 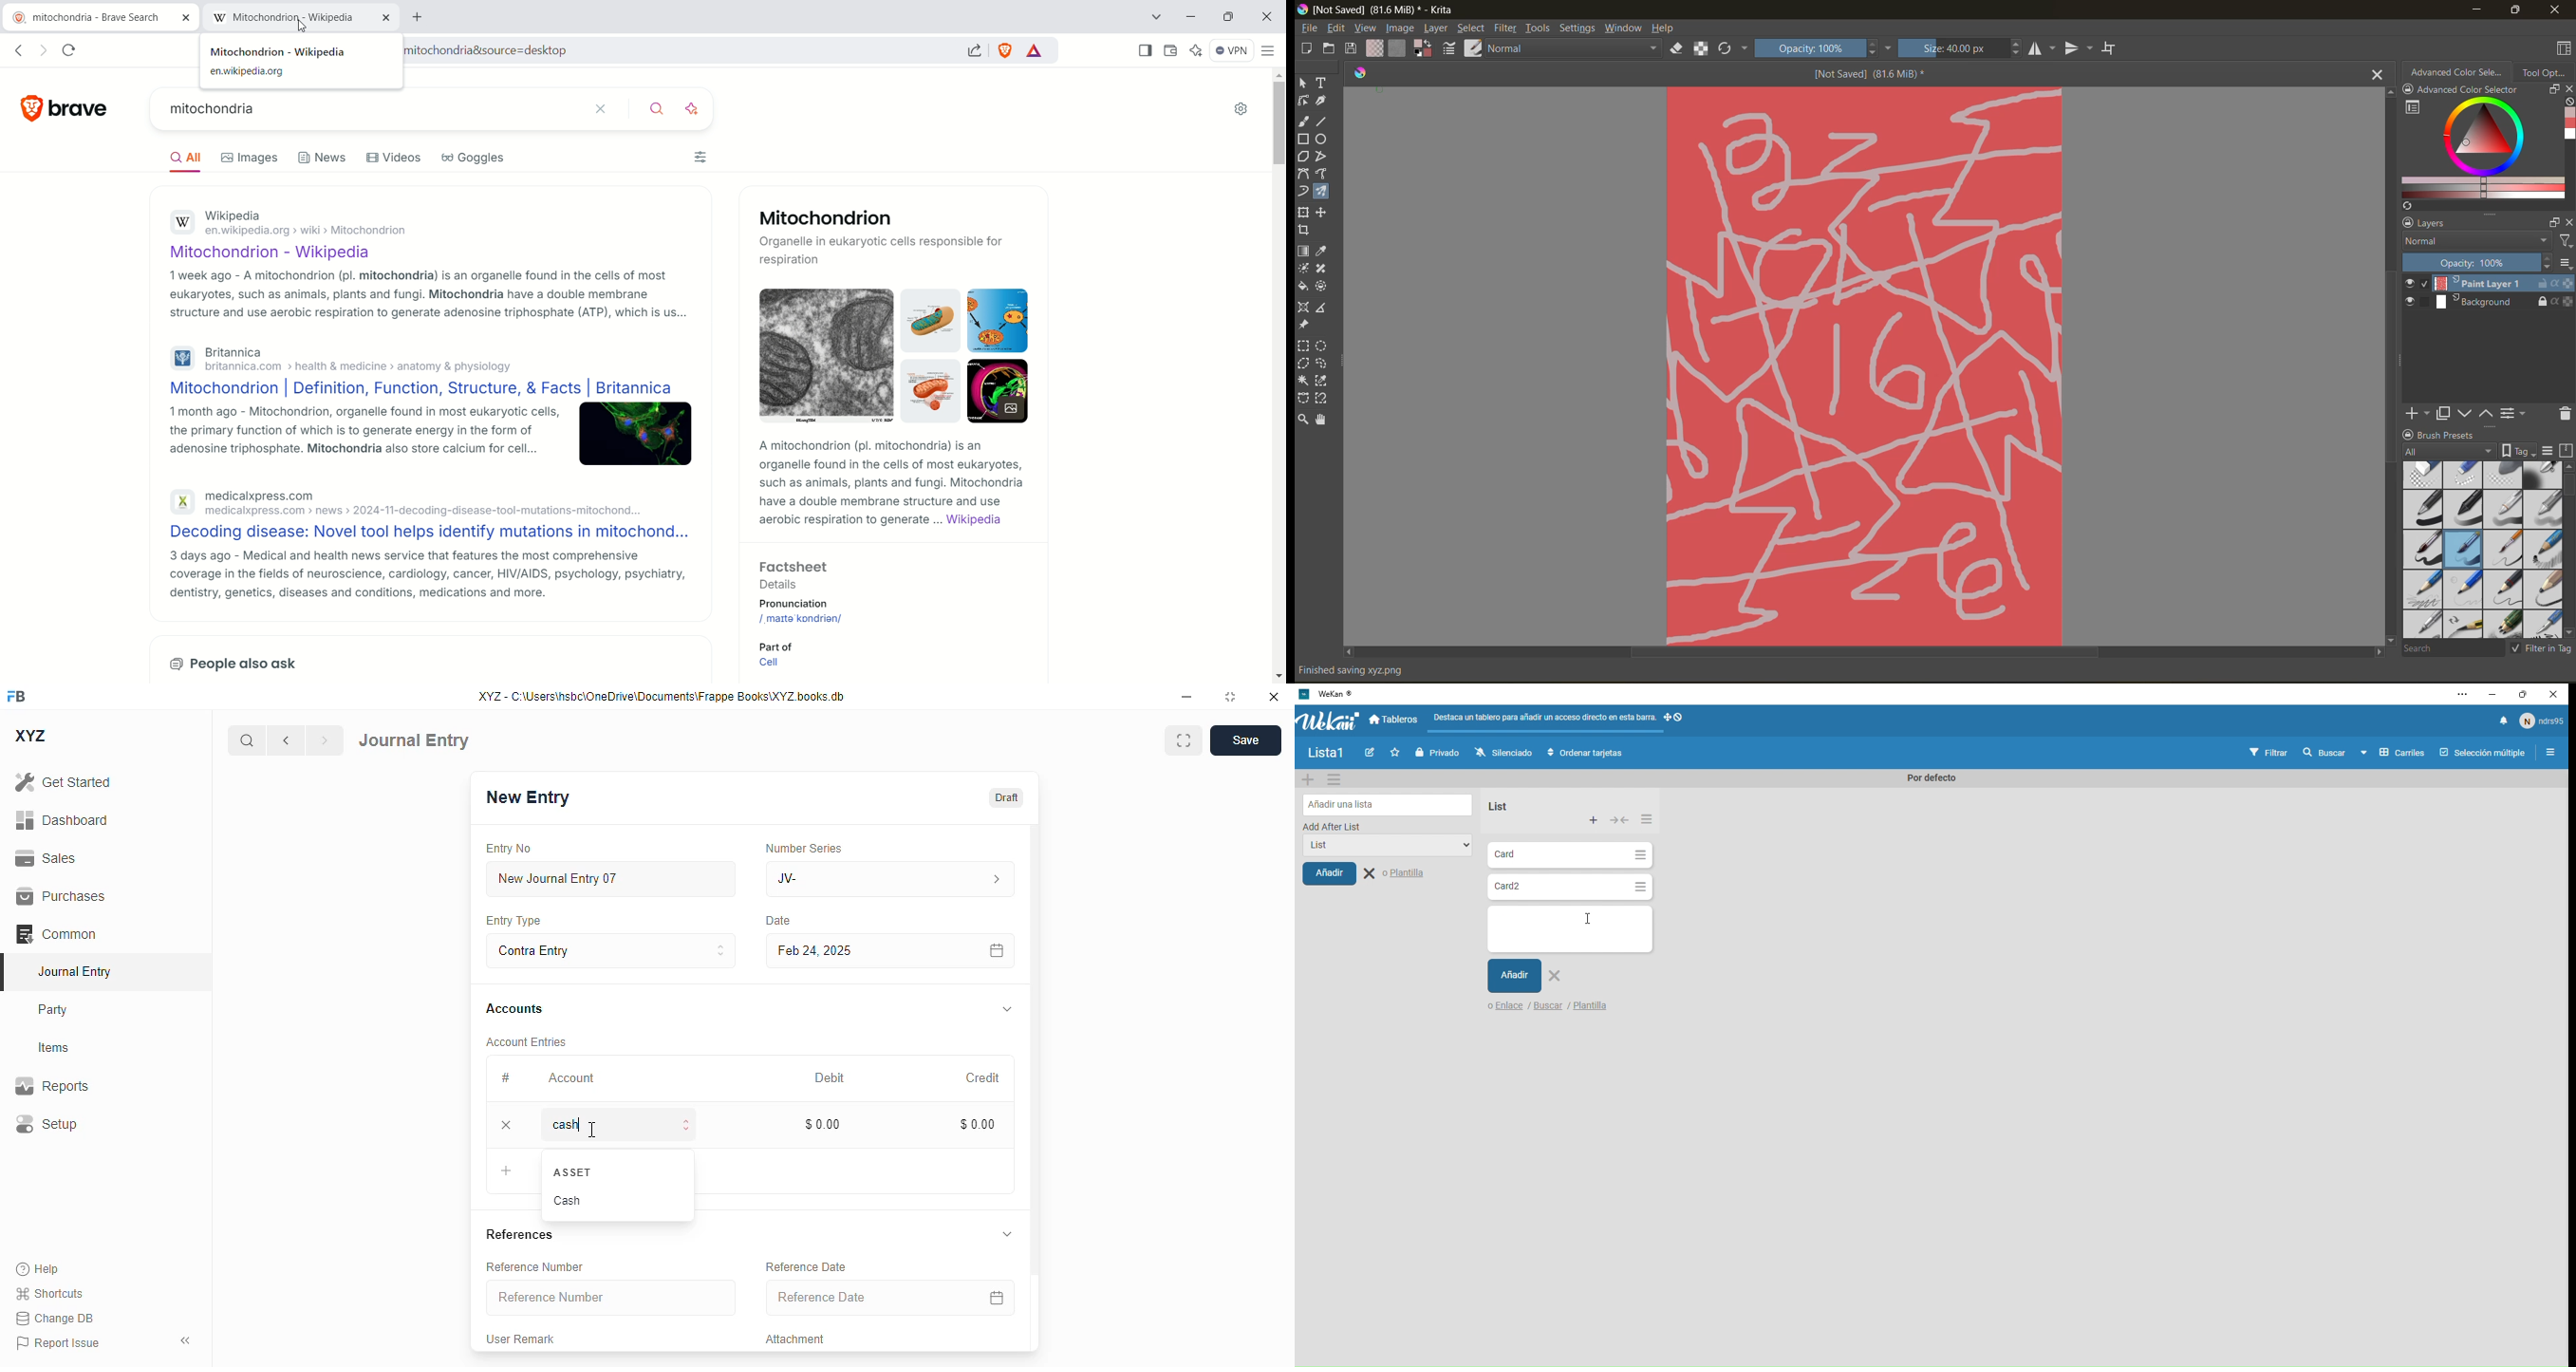 I want to click on search, so click(x=246, y=740).